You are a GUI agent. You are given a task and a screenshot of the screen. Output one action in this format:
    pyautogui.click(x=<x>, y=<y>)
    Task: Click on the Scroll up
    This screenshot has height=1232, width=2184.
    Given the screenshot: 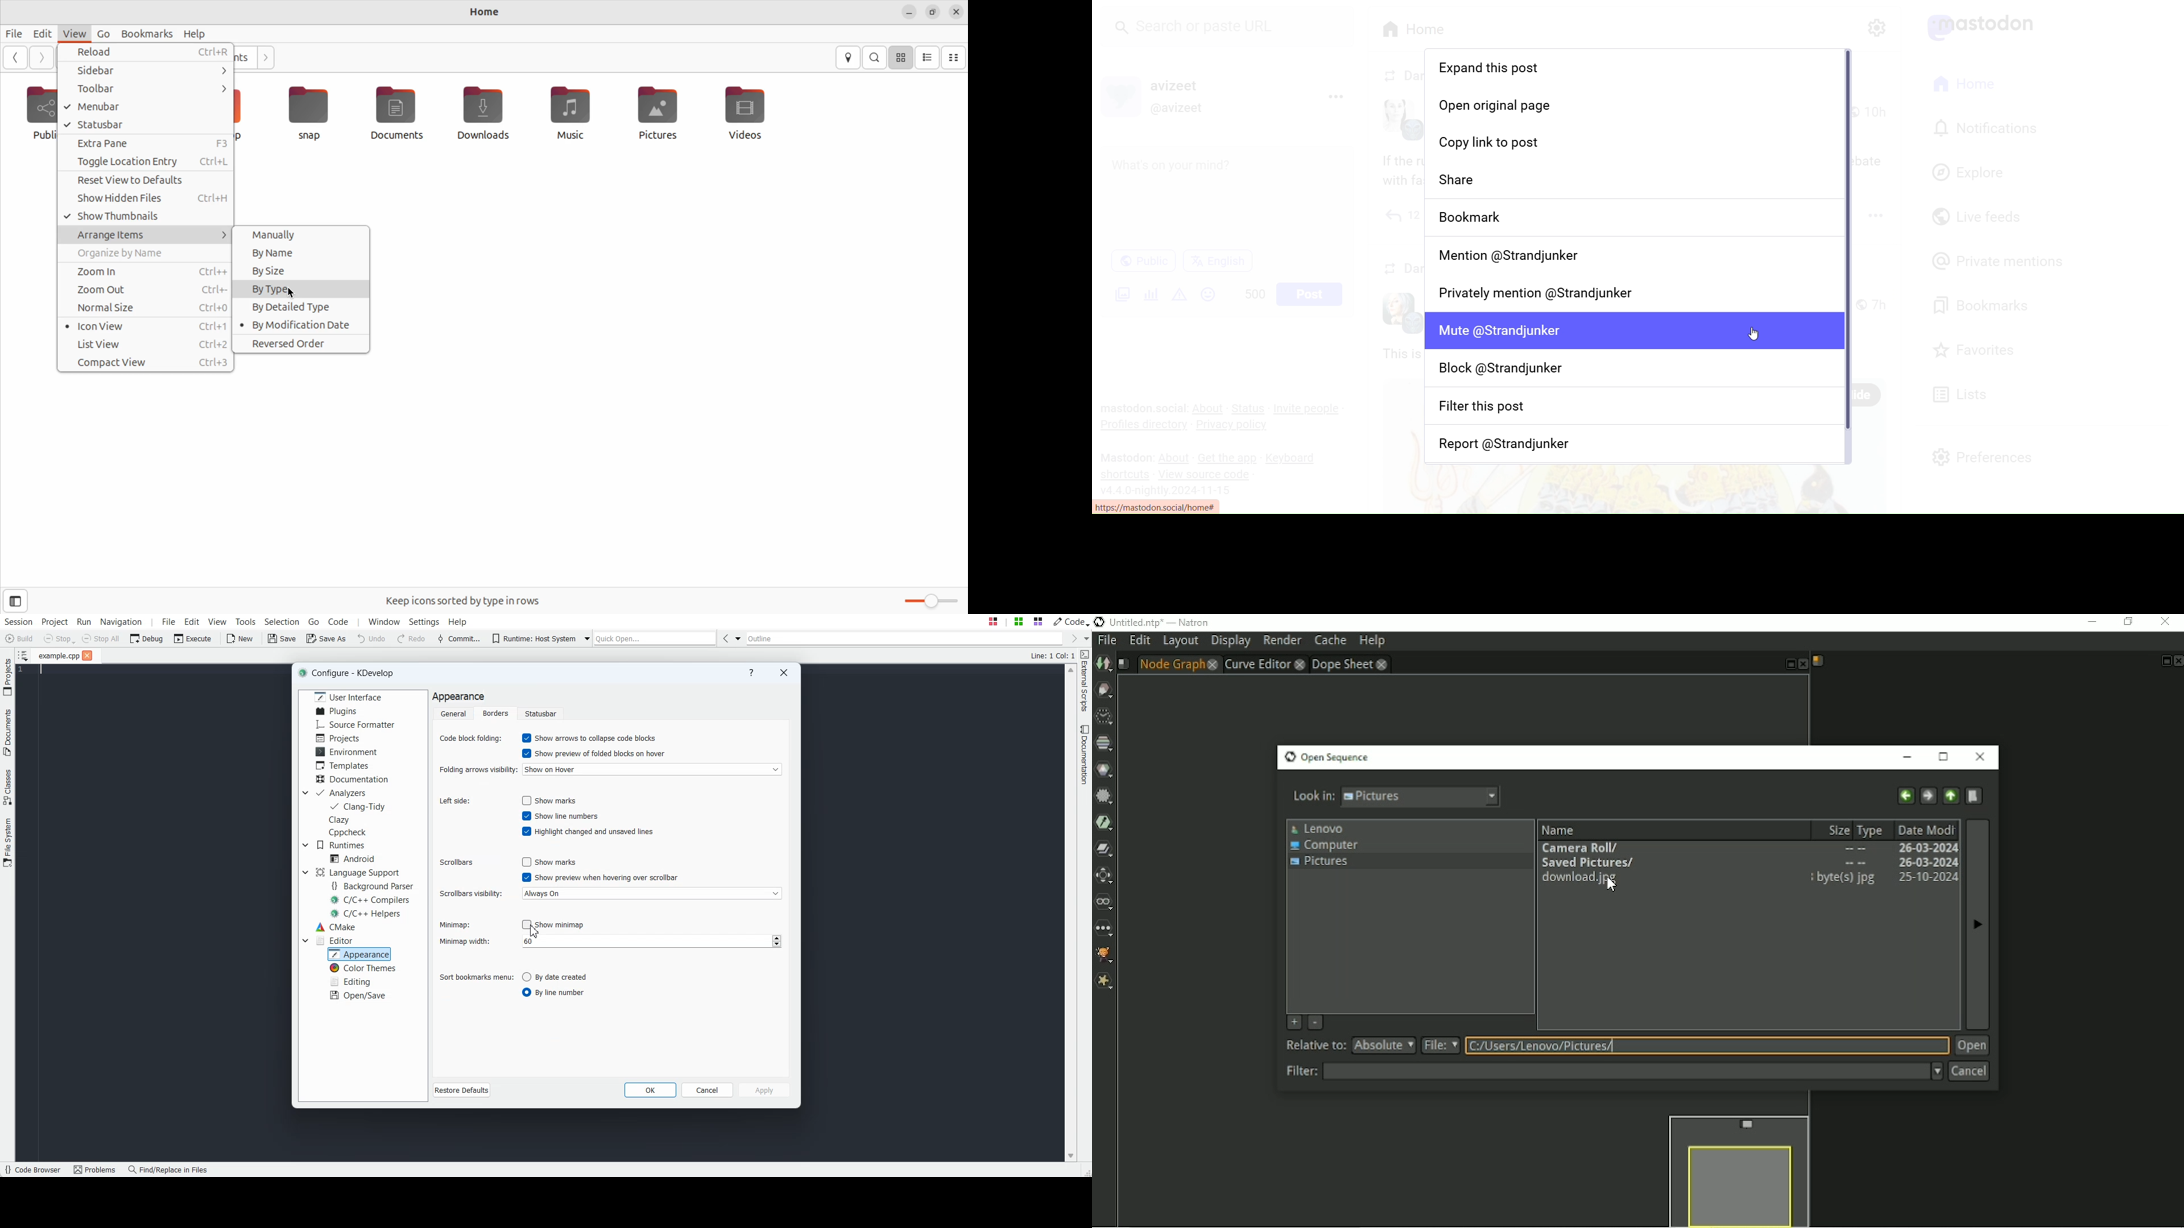 What is the action you would take?
    pyautogui.click(x=1070, y=670)
    